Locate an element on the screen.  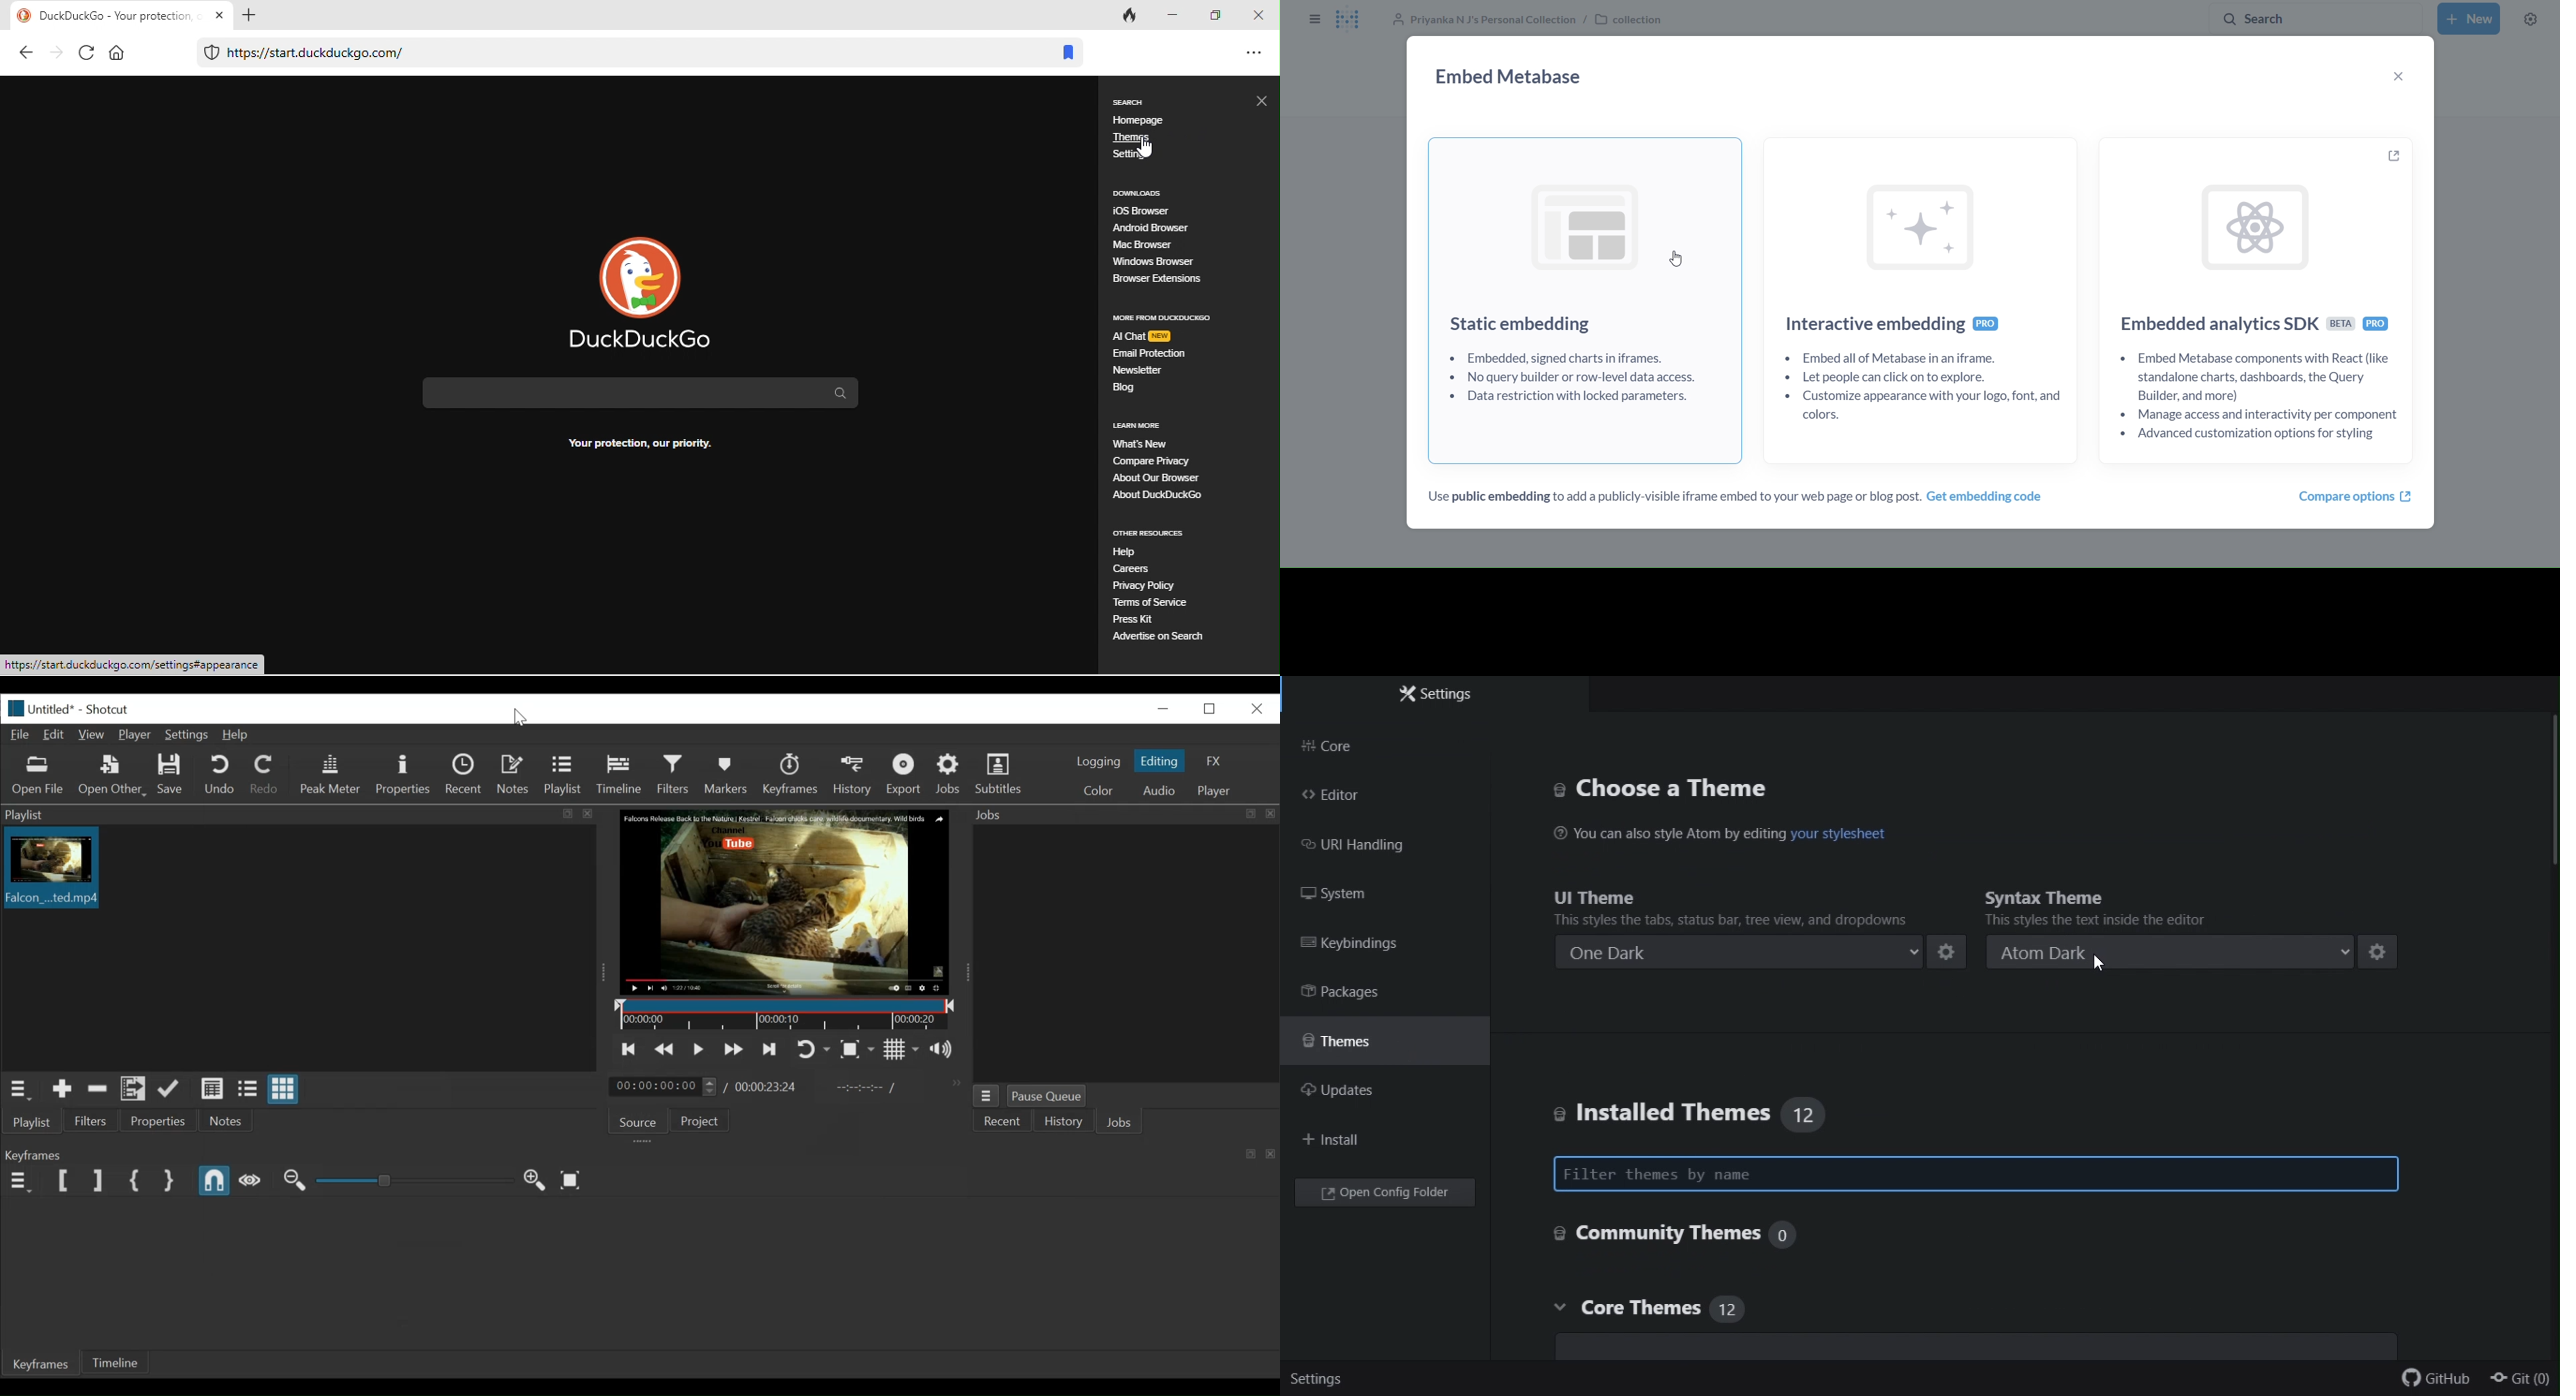
Source is located at coordinates (635, 1121).